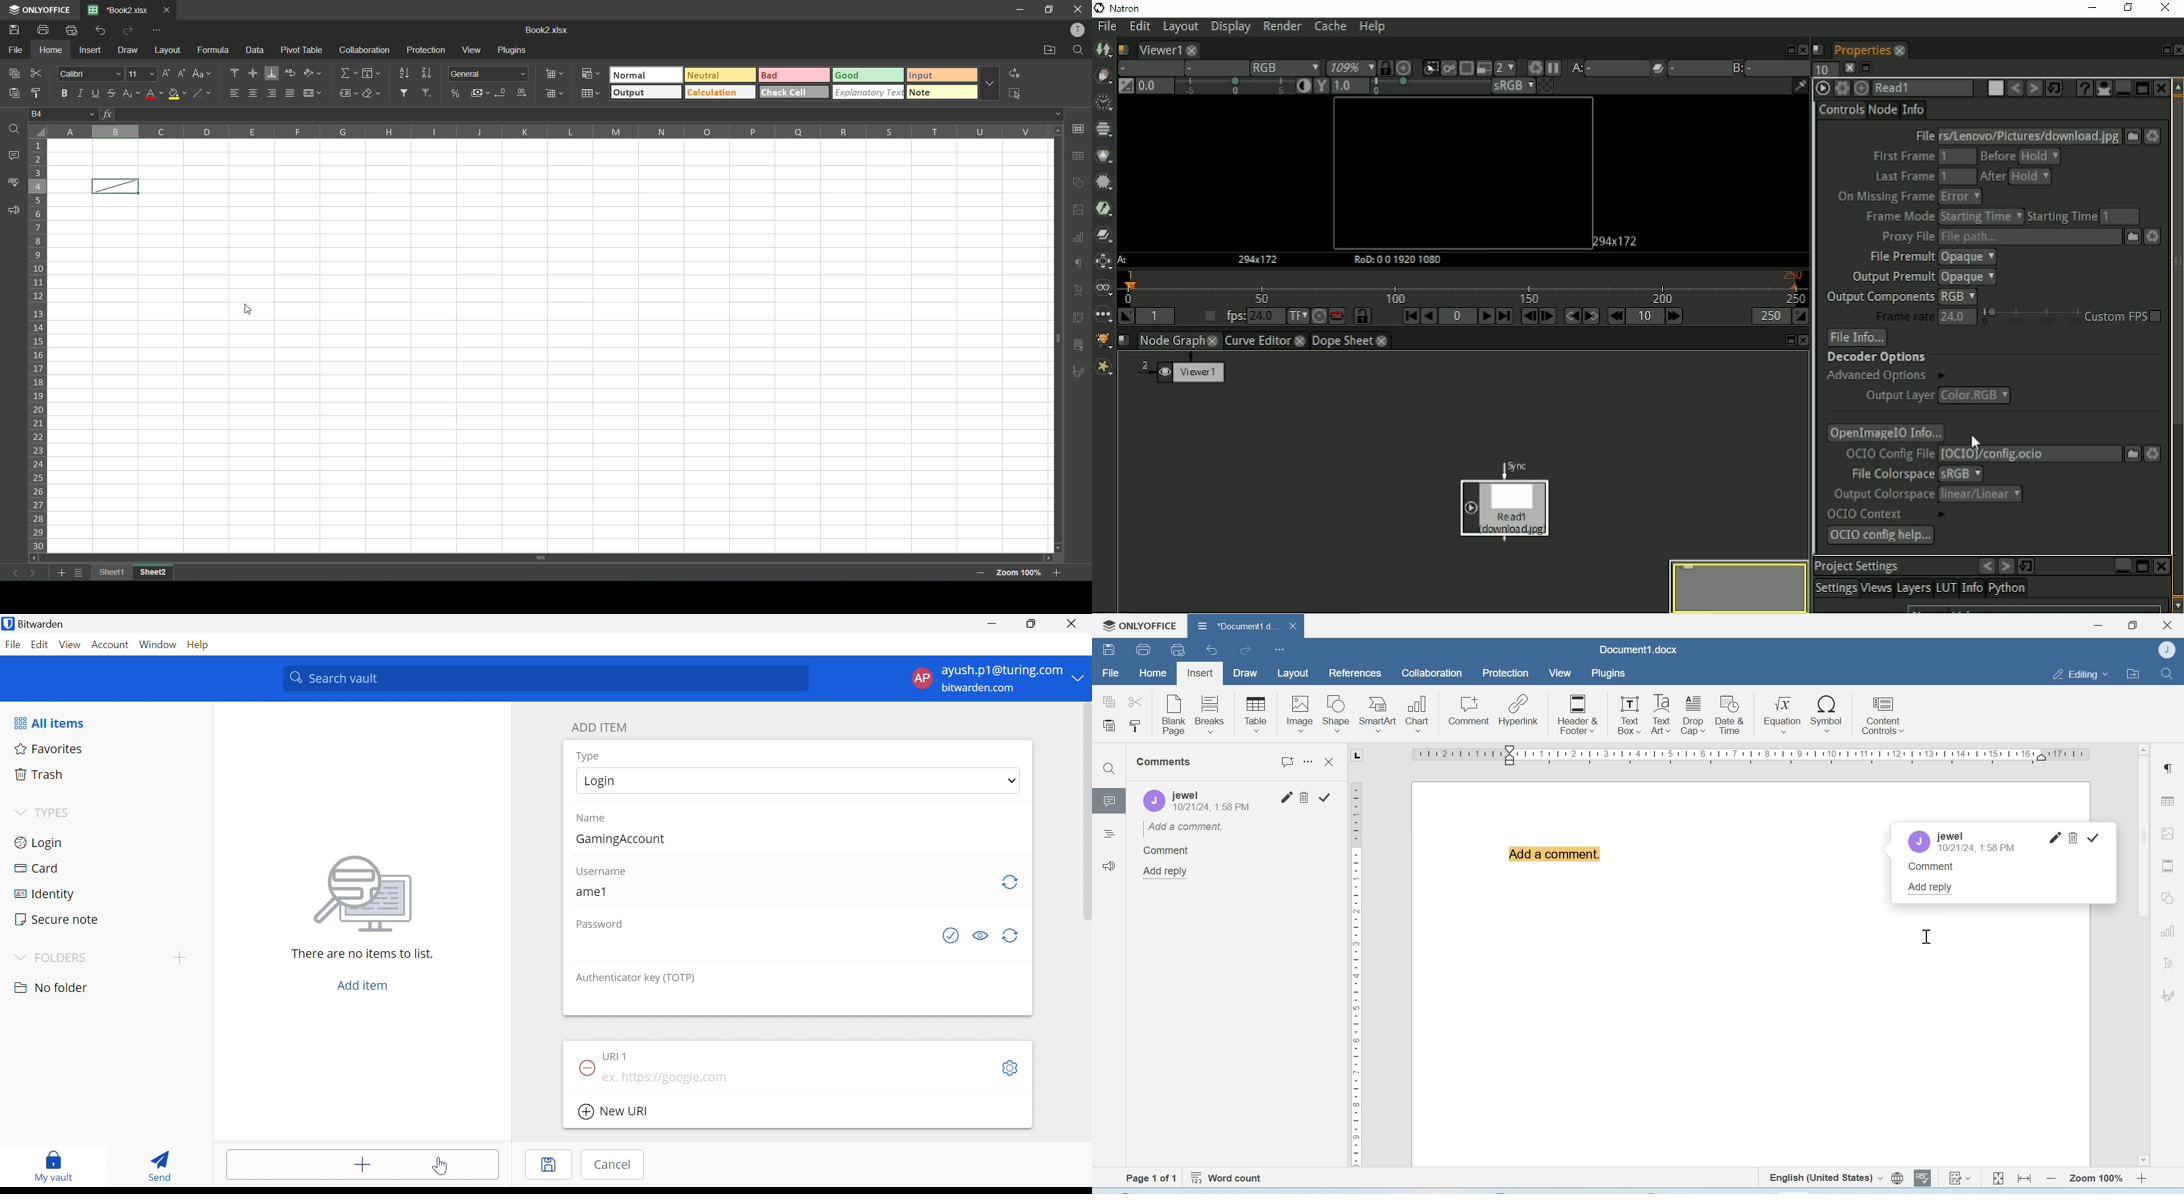 The height and width of the screenshot is (1204, 2184). What do you see at coordinates (2142, 1178) in the screenshot?
I see `Zoom in` at bounding box center [2142, 1178].